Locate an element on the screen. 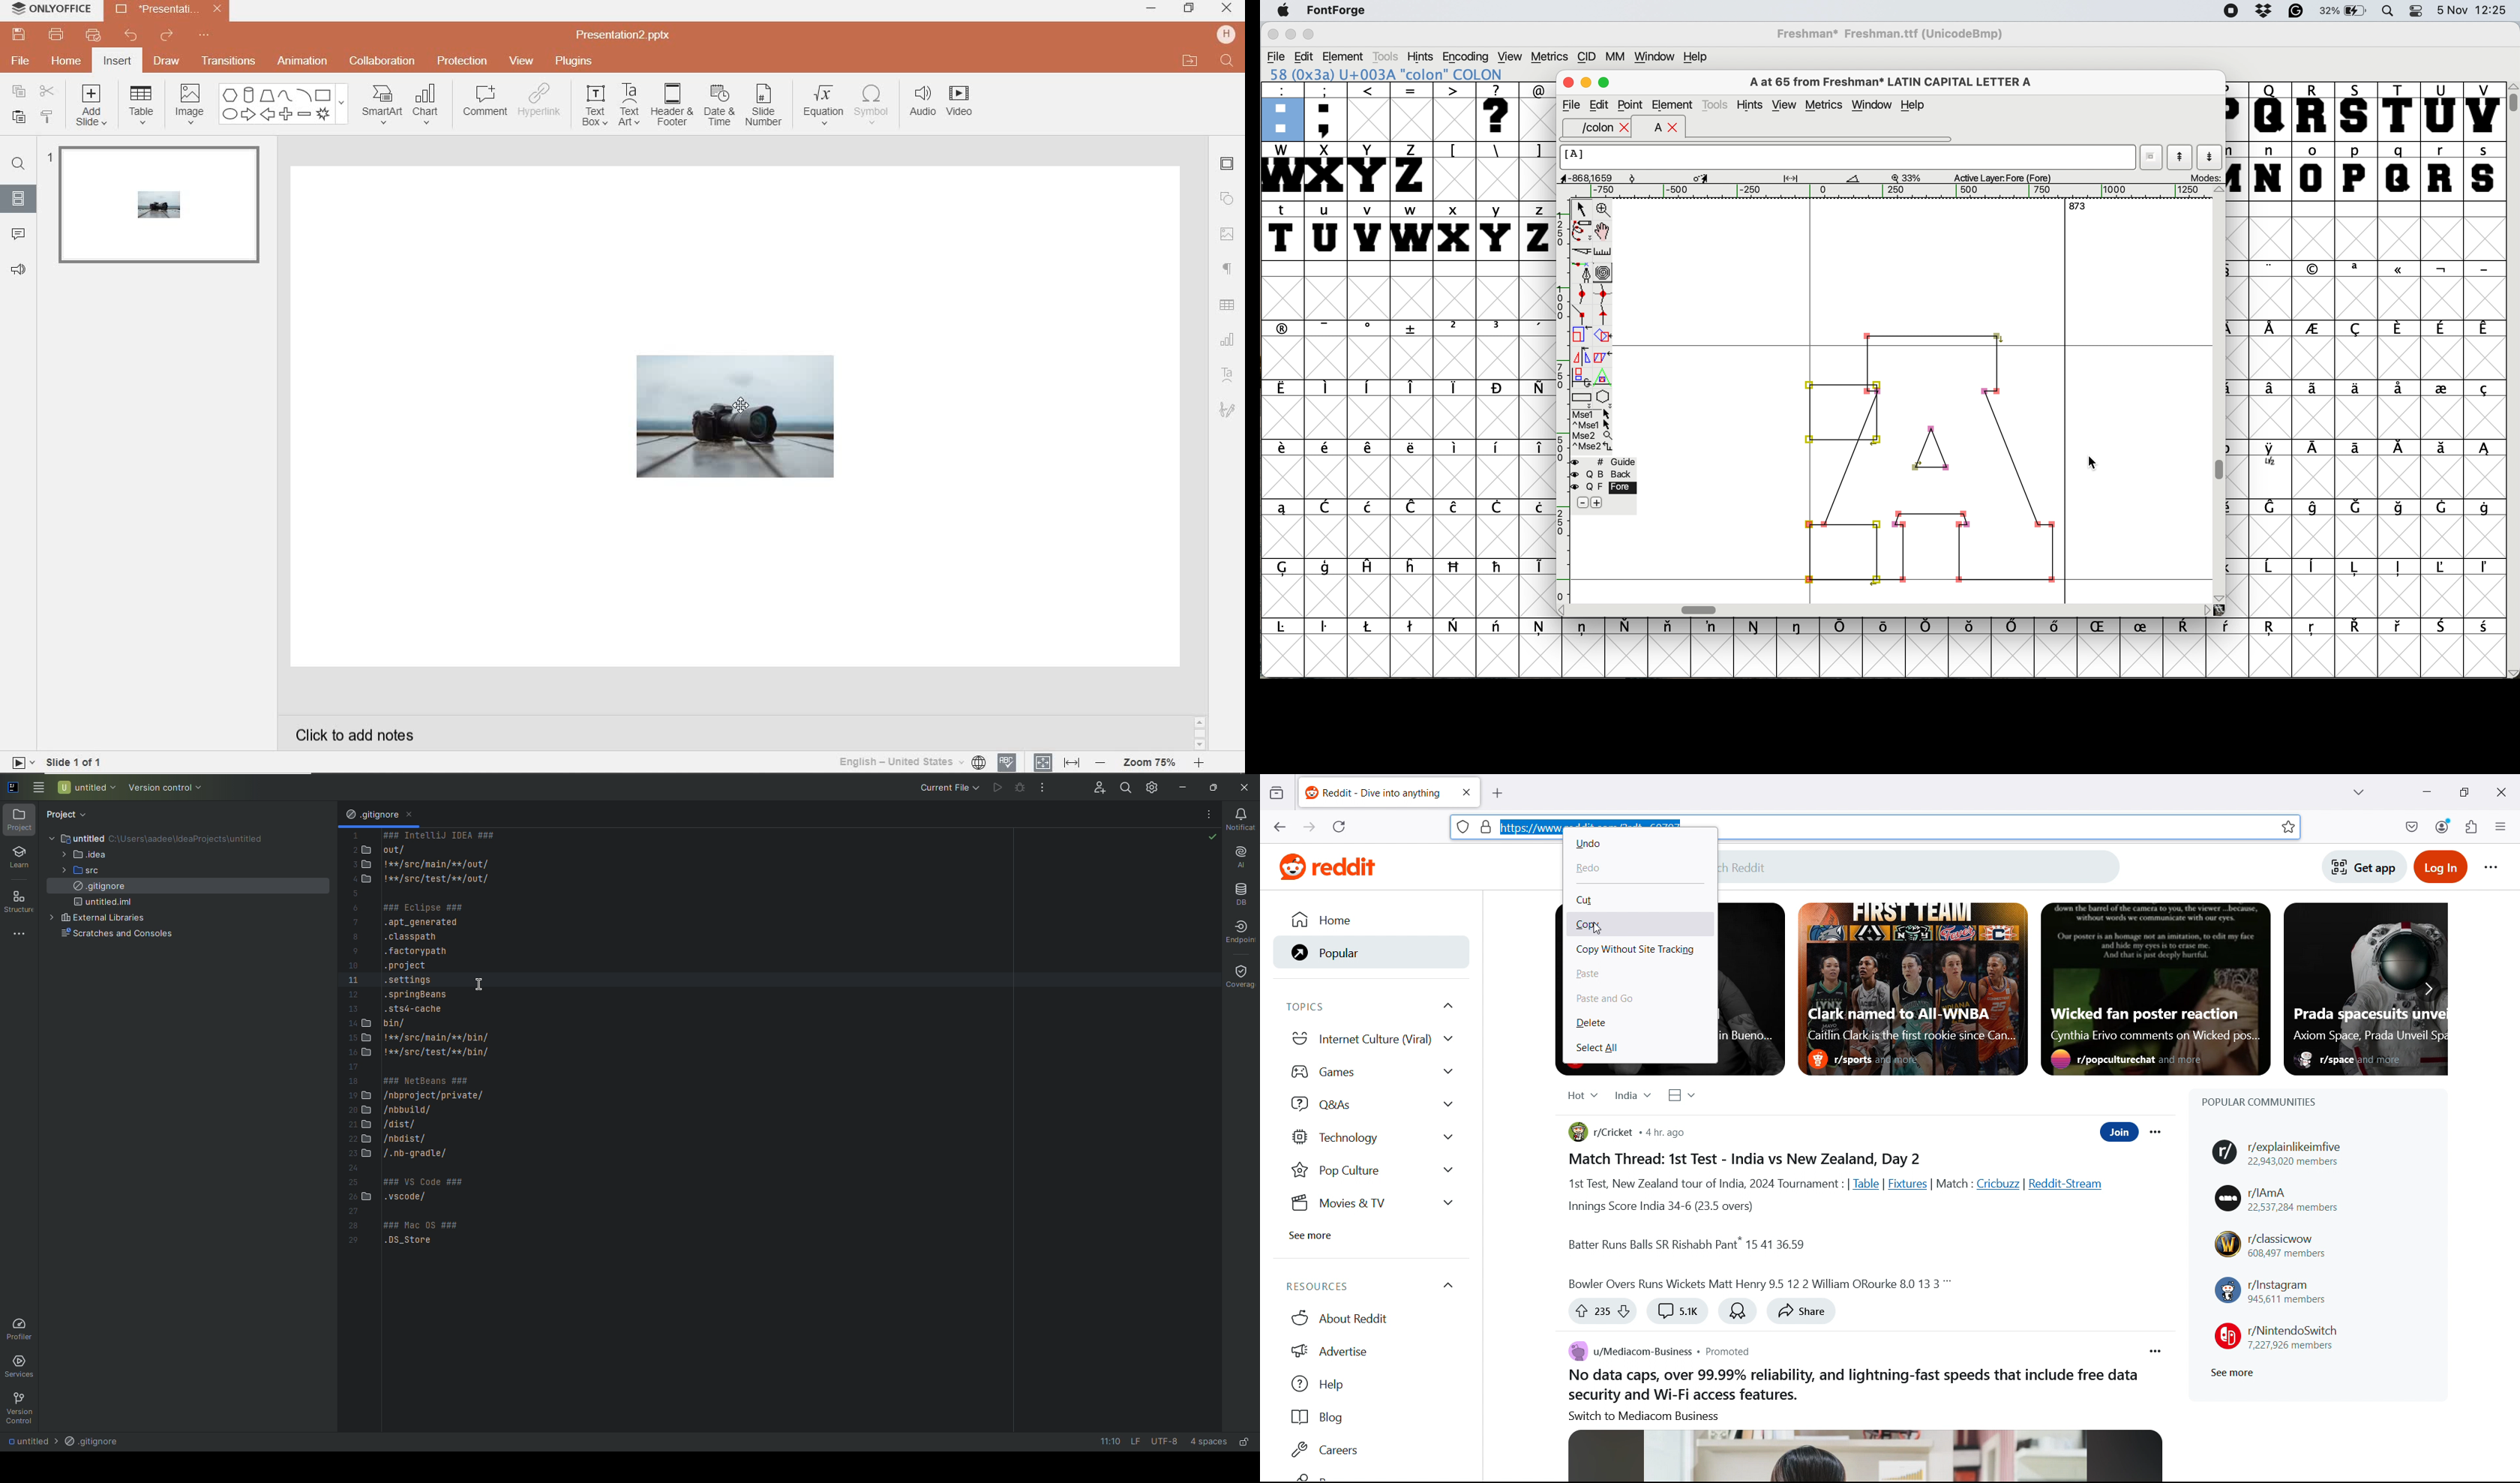 The width and height of the screenshot is (2520, 1484). save to pocket is located at coordinates (2412, 826).